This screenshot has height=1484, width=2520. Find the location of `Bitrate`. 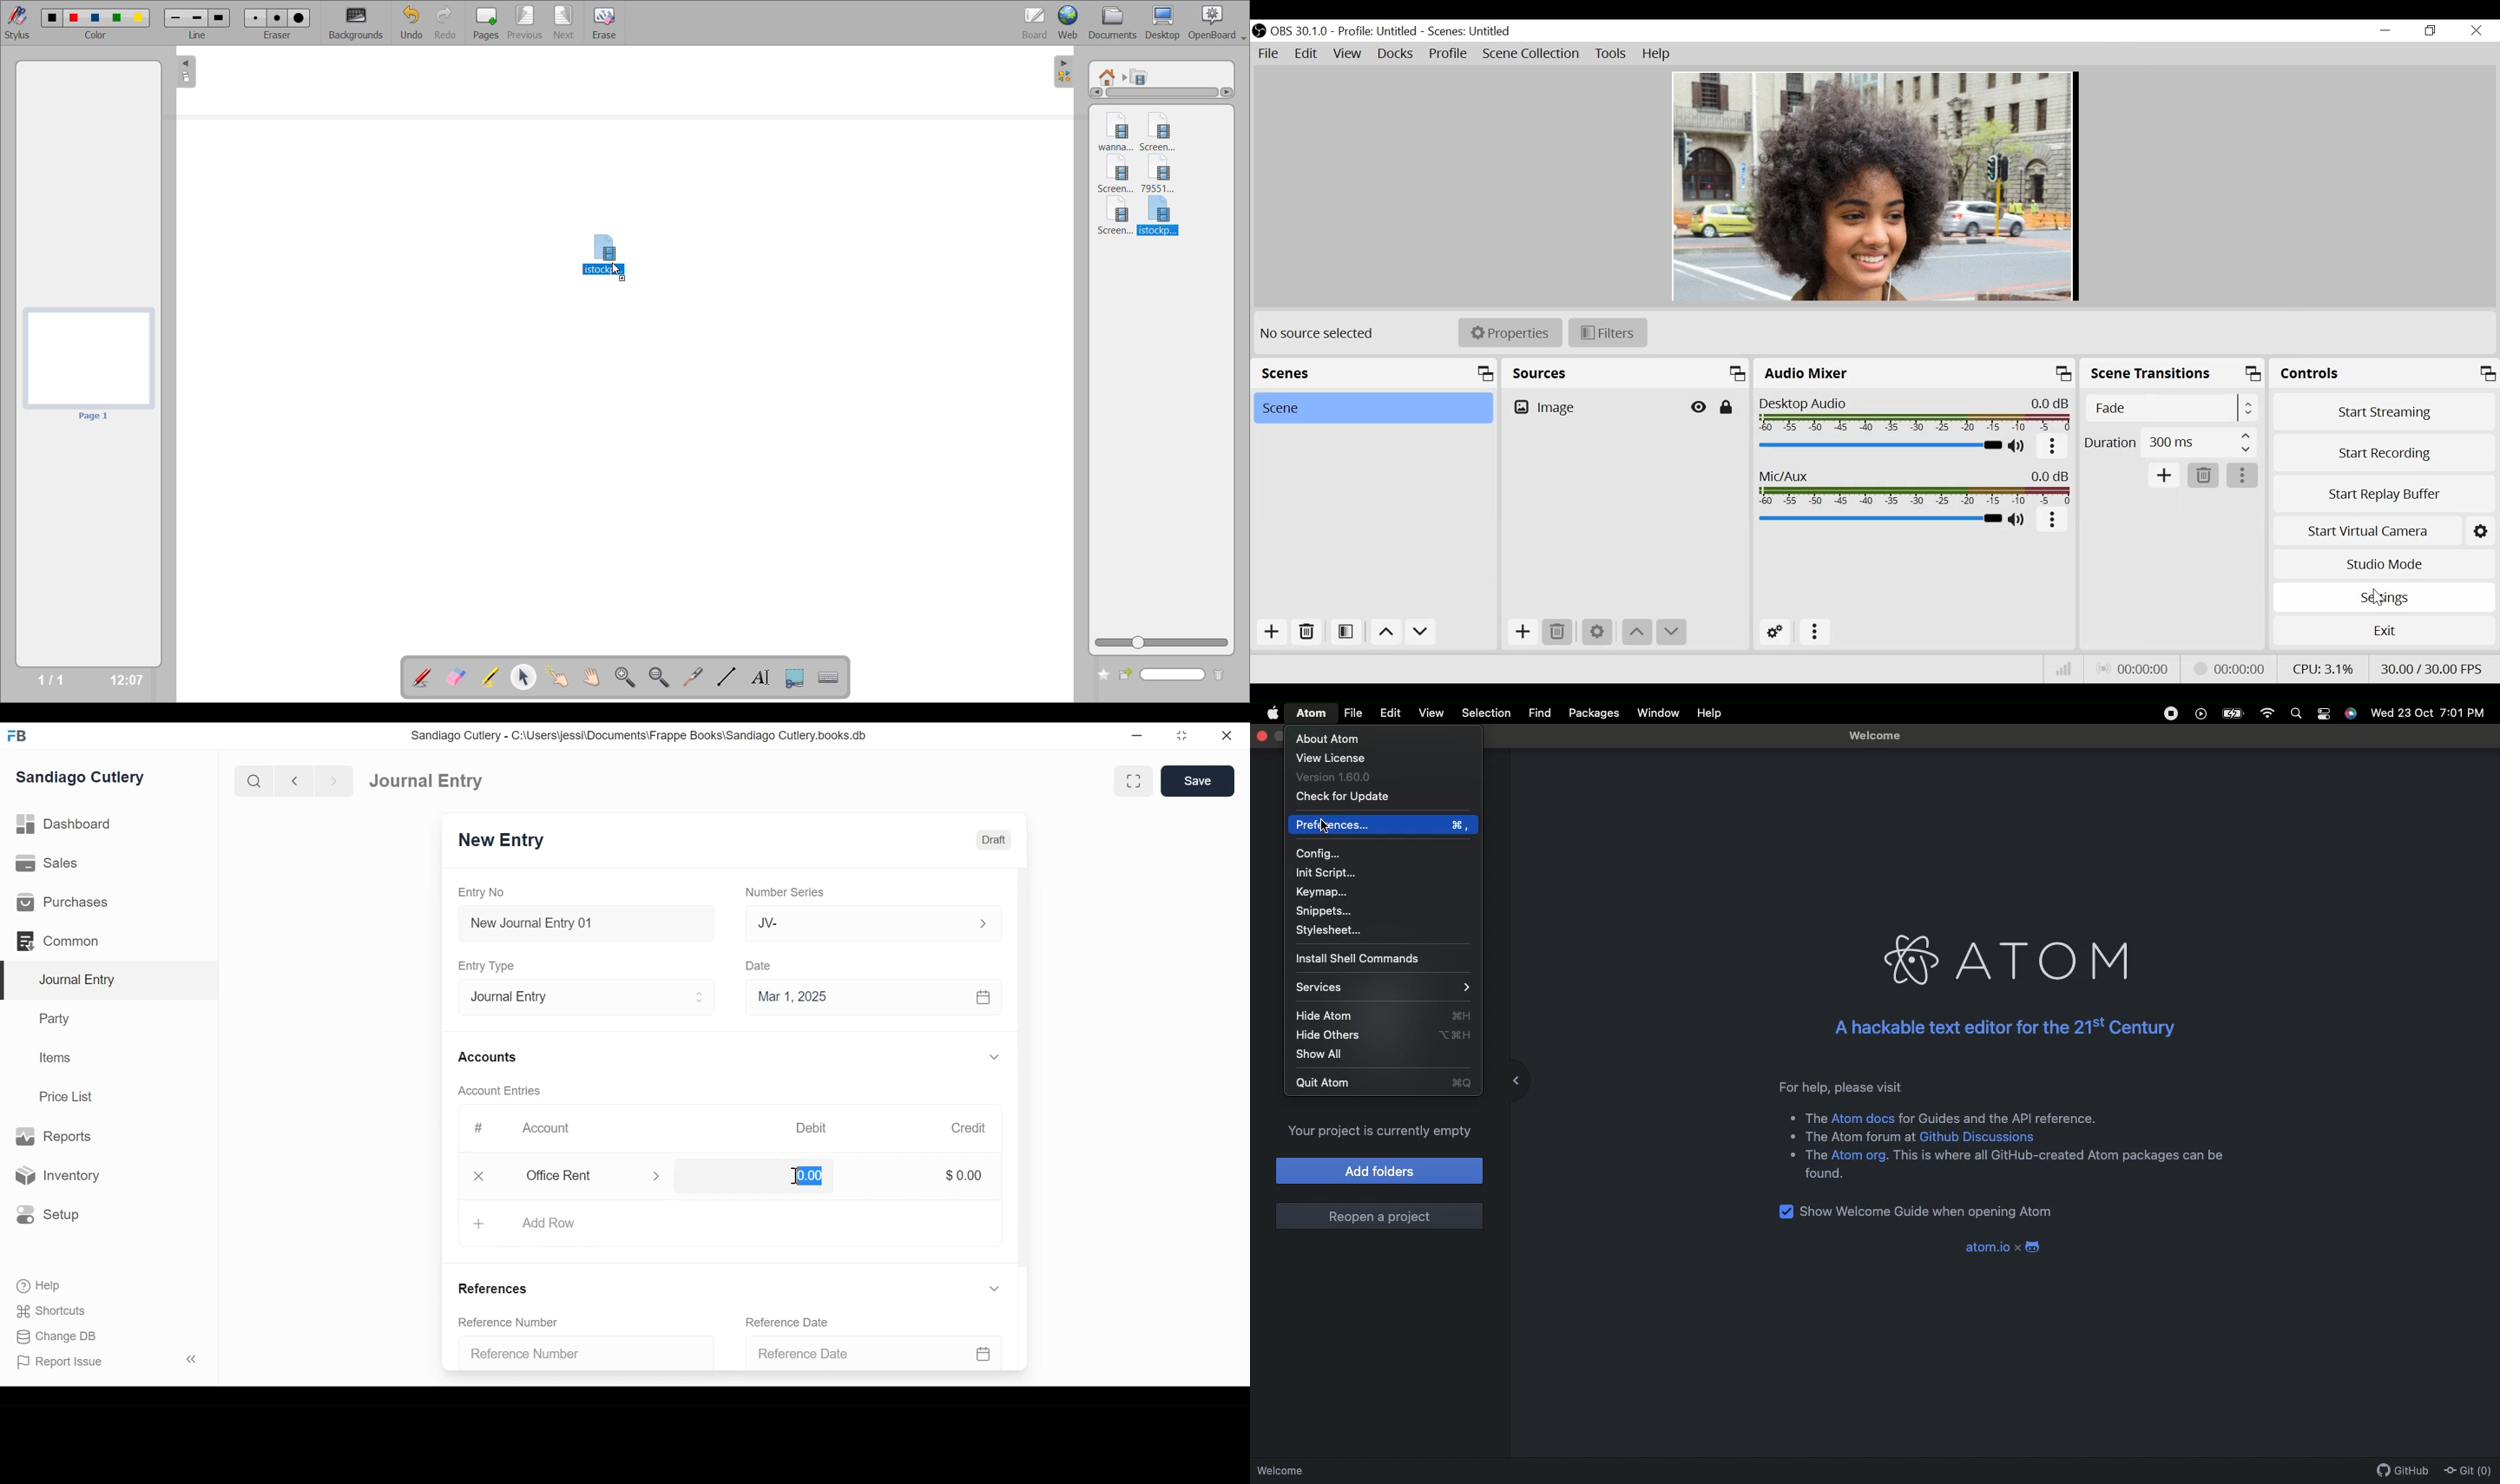

Bitrate is located at coordinates (2066, 668).